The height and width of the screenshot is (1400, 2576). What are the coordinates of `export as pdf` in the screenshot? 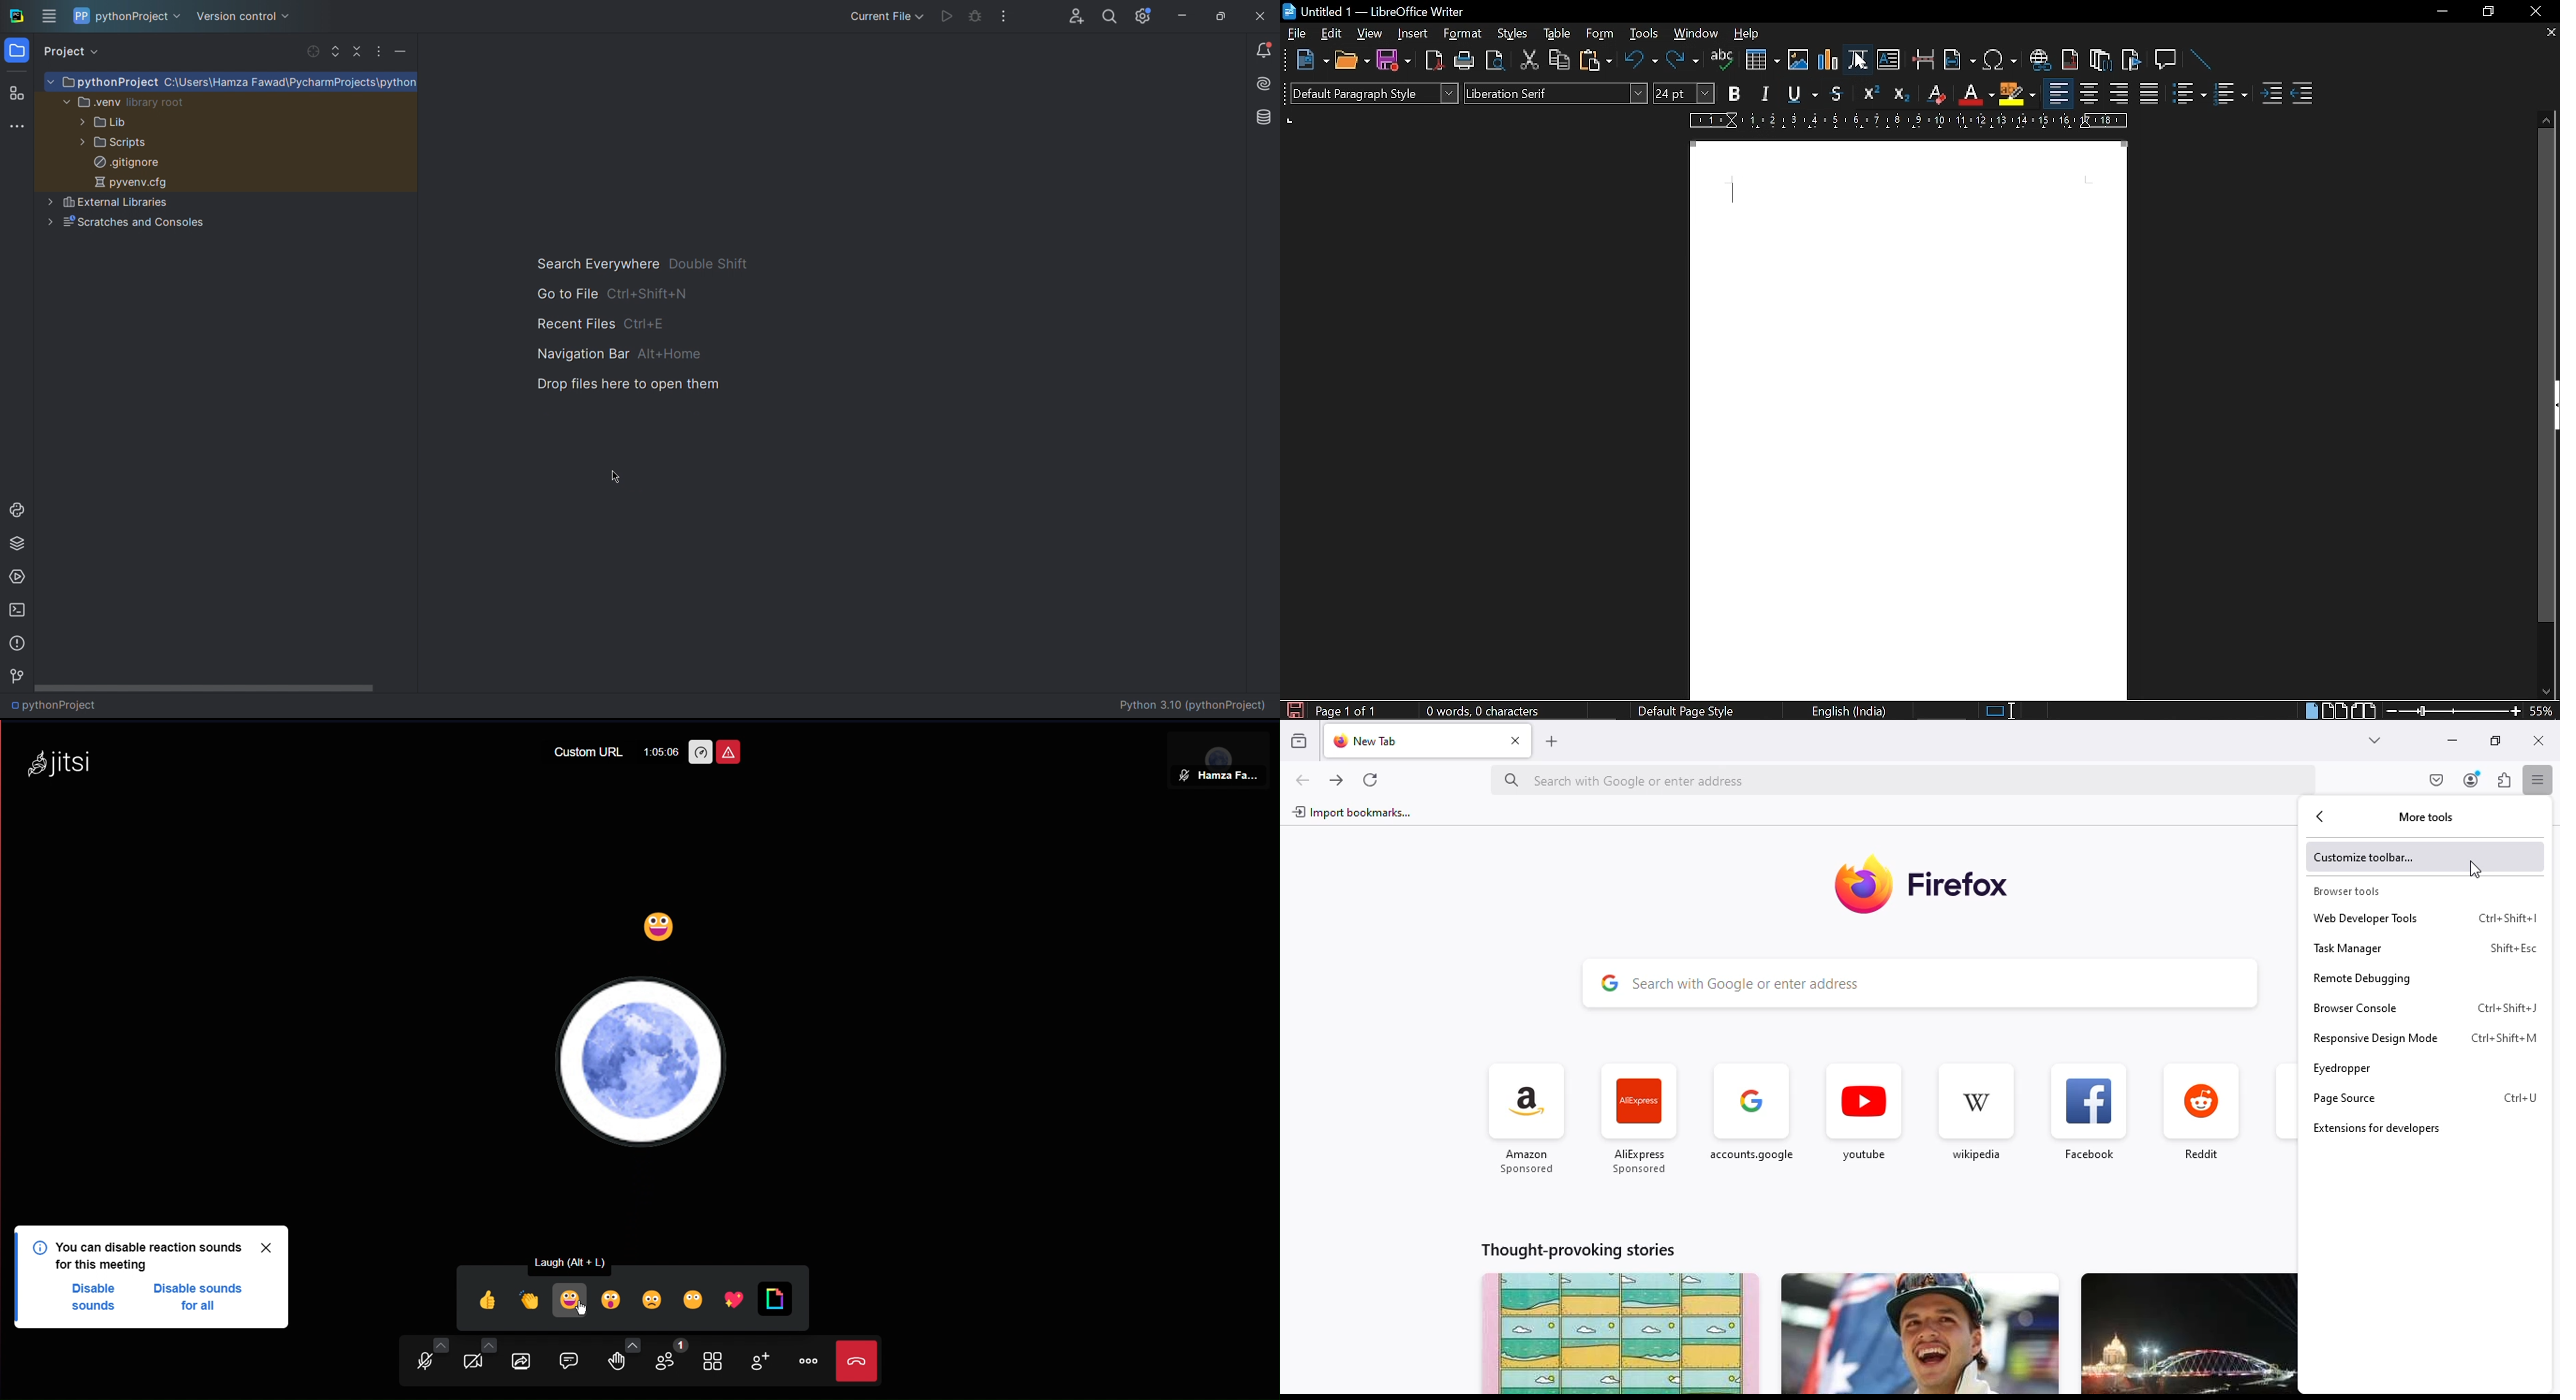 It's located at (1435, 60).